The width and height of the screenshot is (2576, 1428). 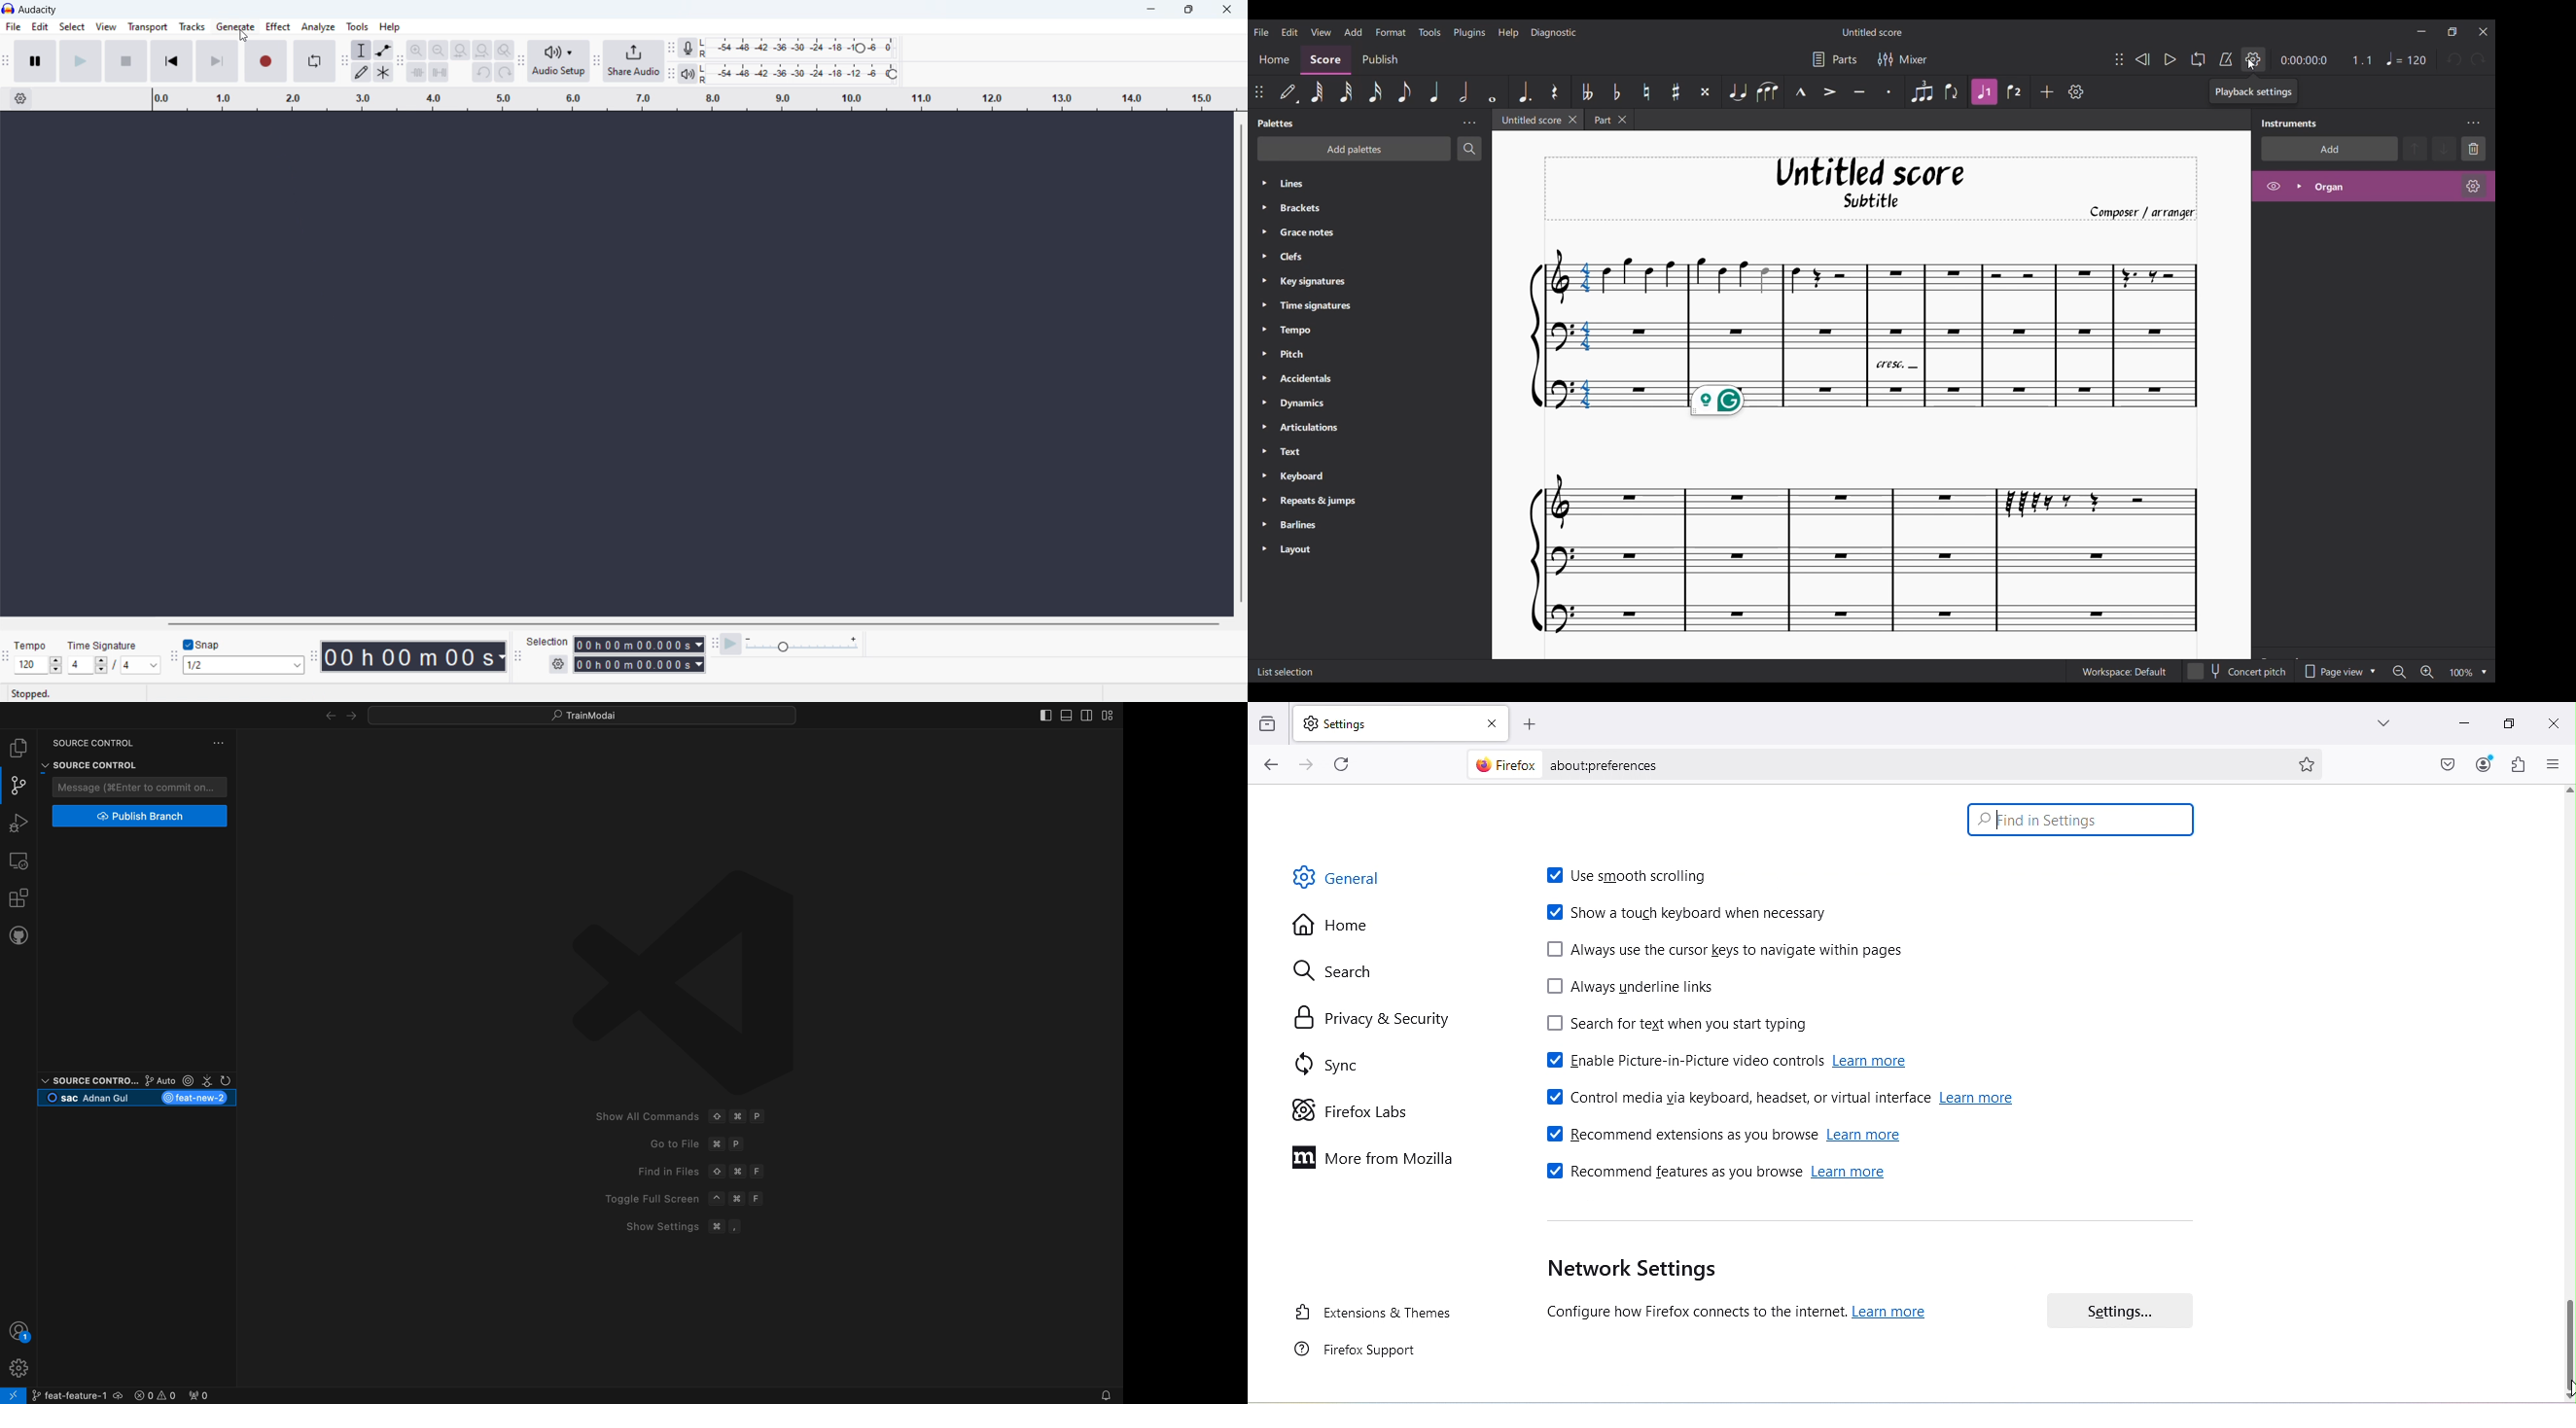 I want to click on toggle snap, so click(x=203, y=644).